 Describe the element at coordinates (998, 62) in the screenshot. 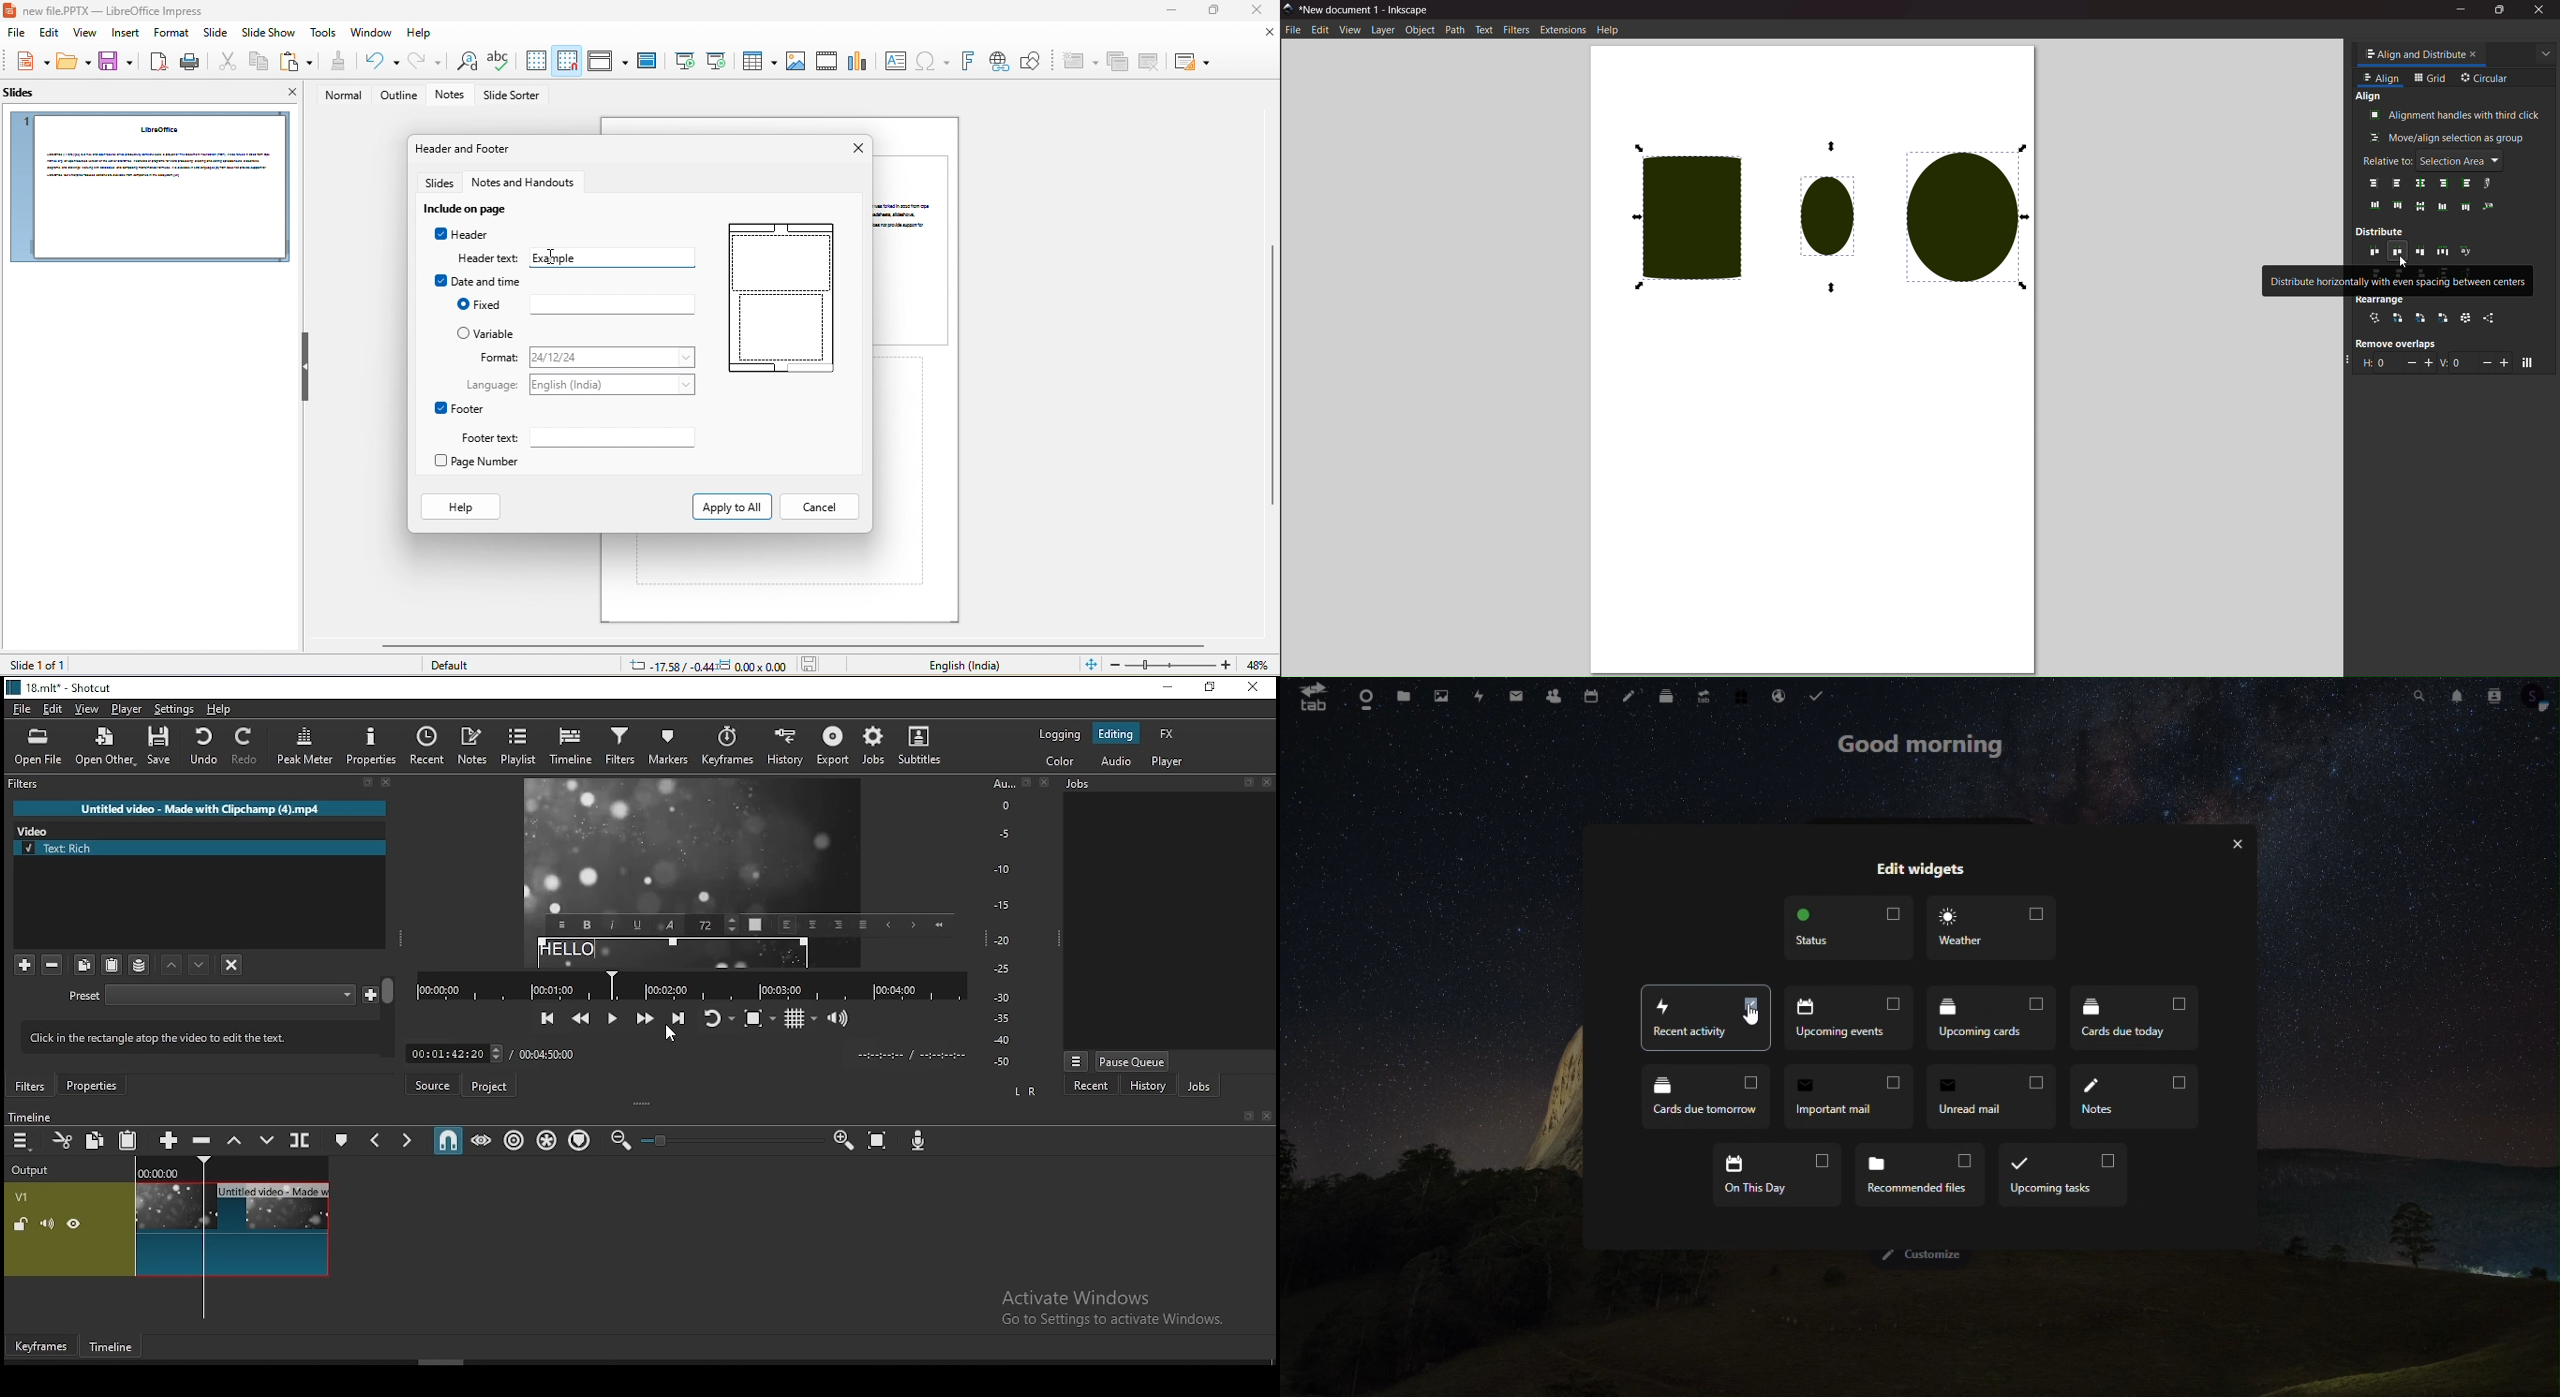

I see `hyperlink` at that location.